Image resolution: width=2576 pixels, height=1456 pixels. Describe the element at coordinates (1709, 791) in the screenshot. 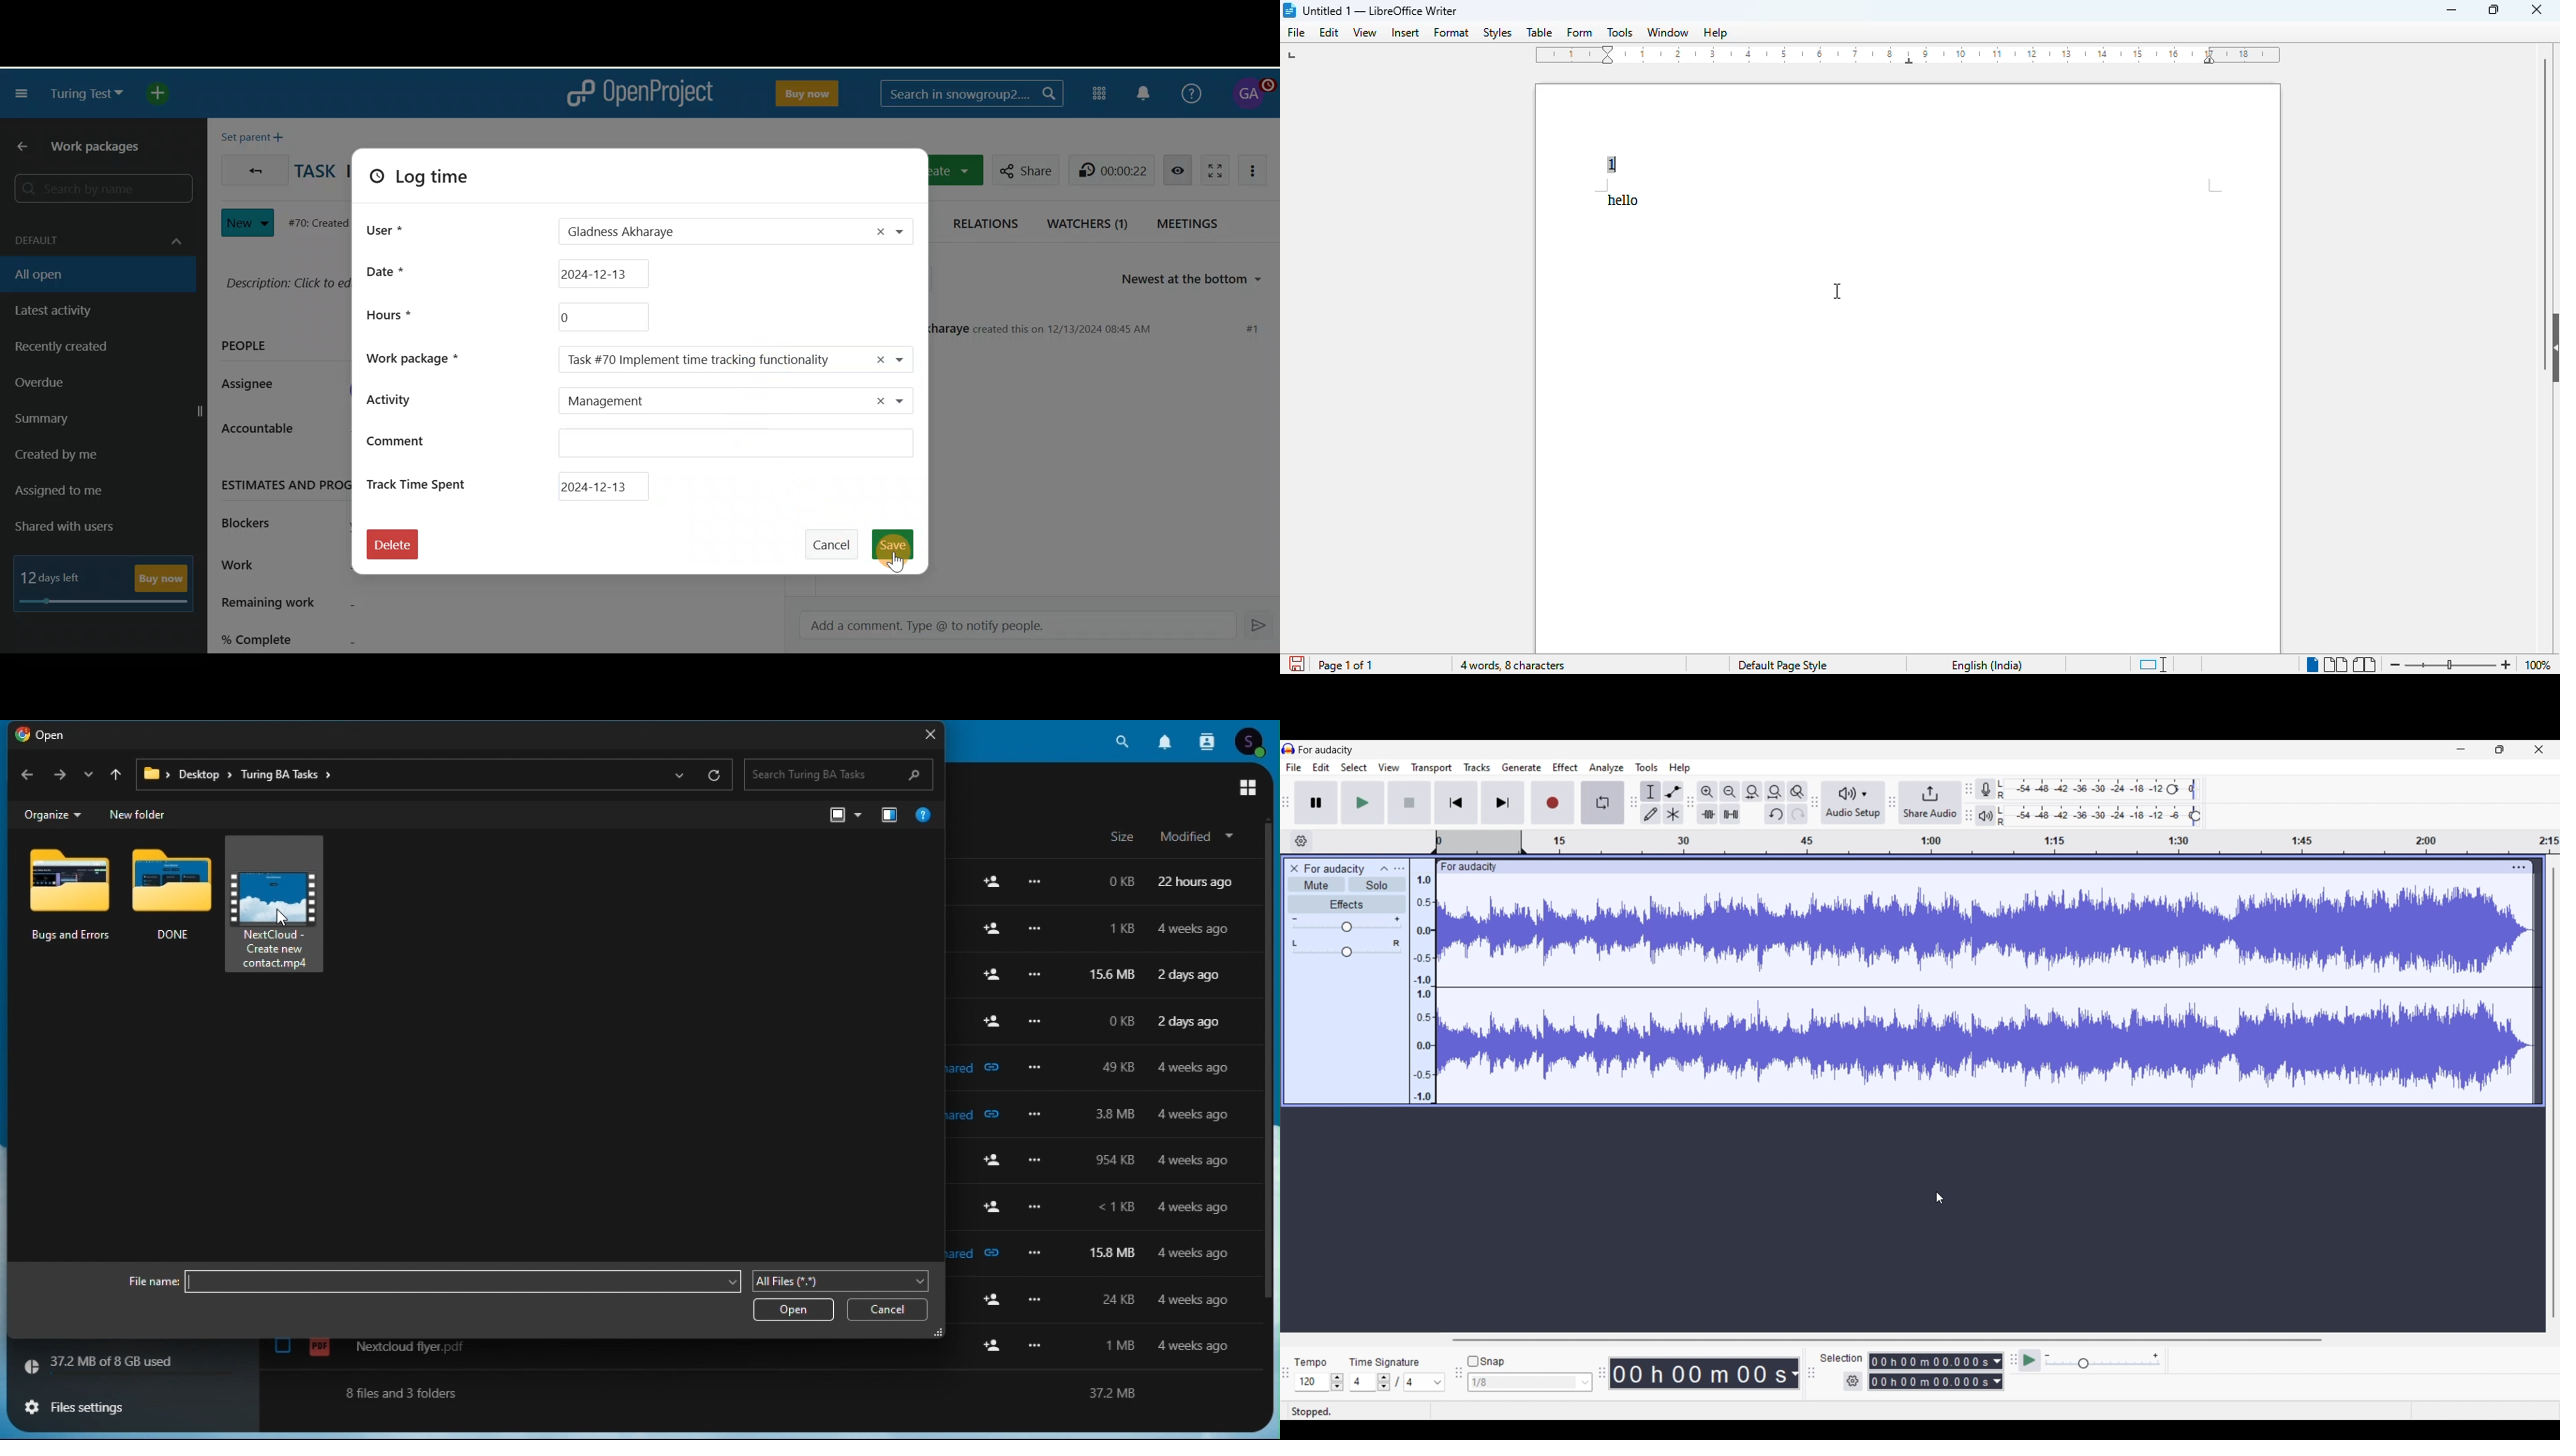

I see `Zoom in` at that location.